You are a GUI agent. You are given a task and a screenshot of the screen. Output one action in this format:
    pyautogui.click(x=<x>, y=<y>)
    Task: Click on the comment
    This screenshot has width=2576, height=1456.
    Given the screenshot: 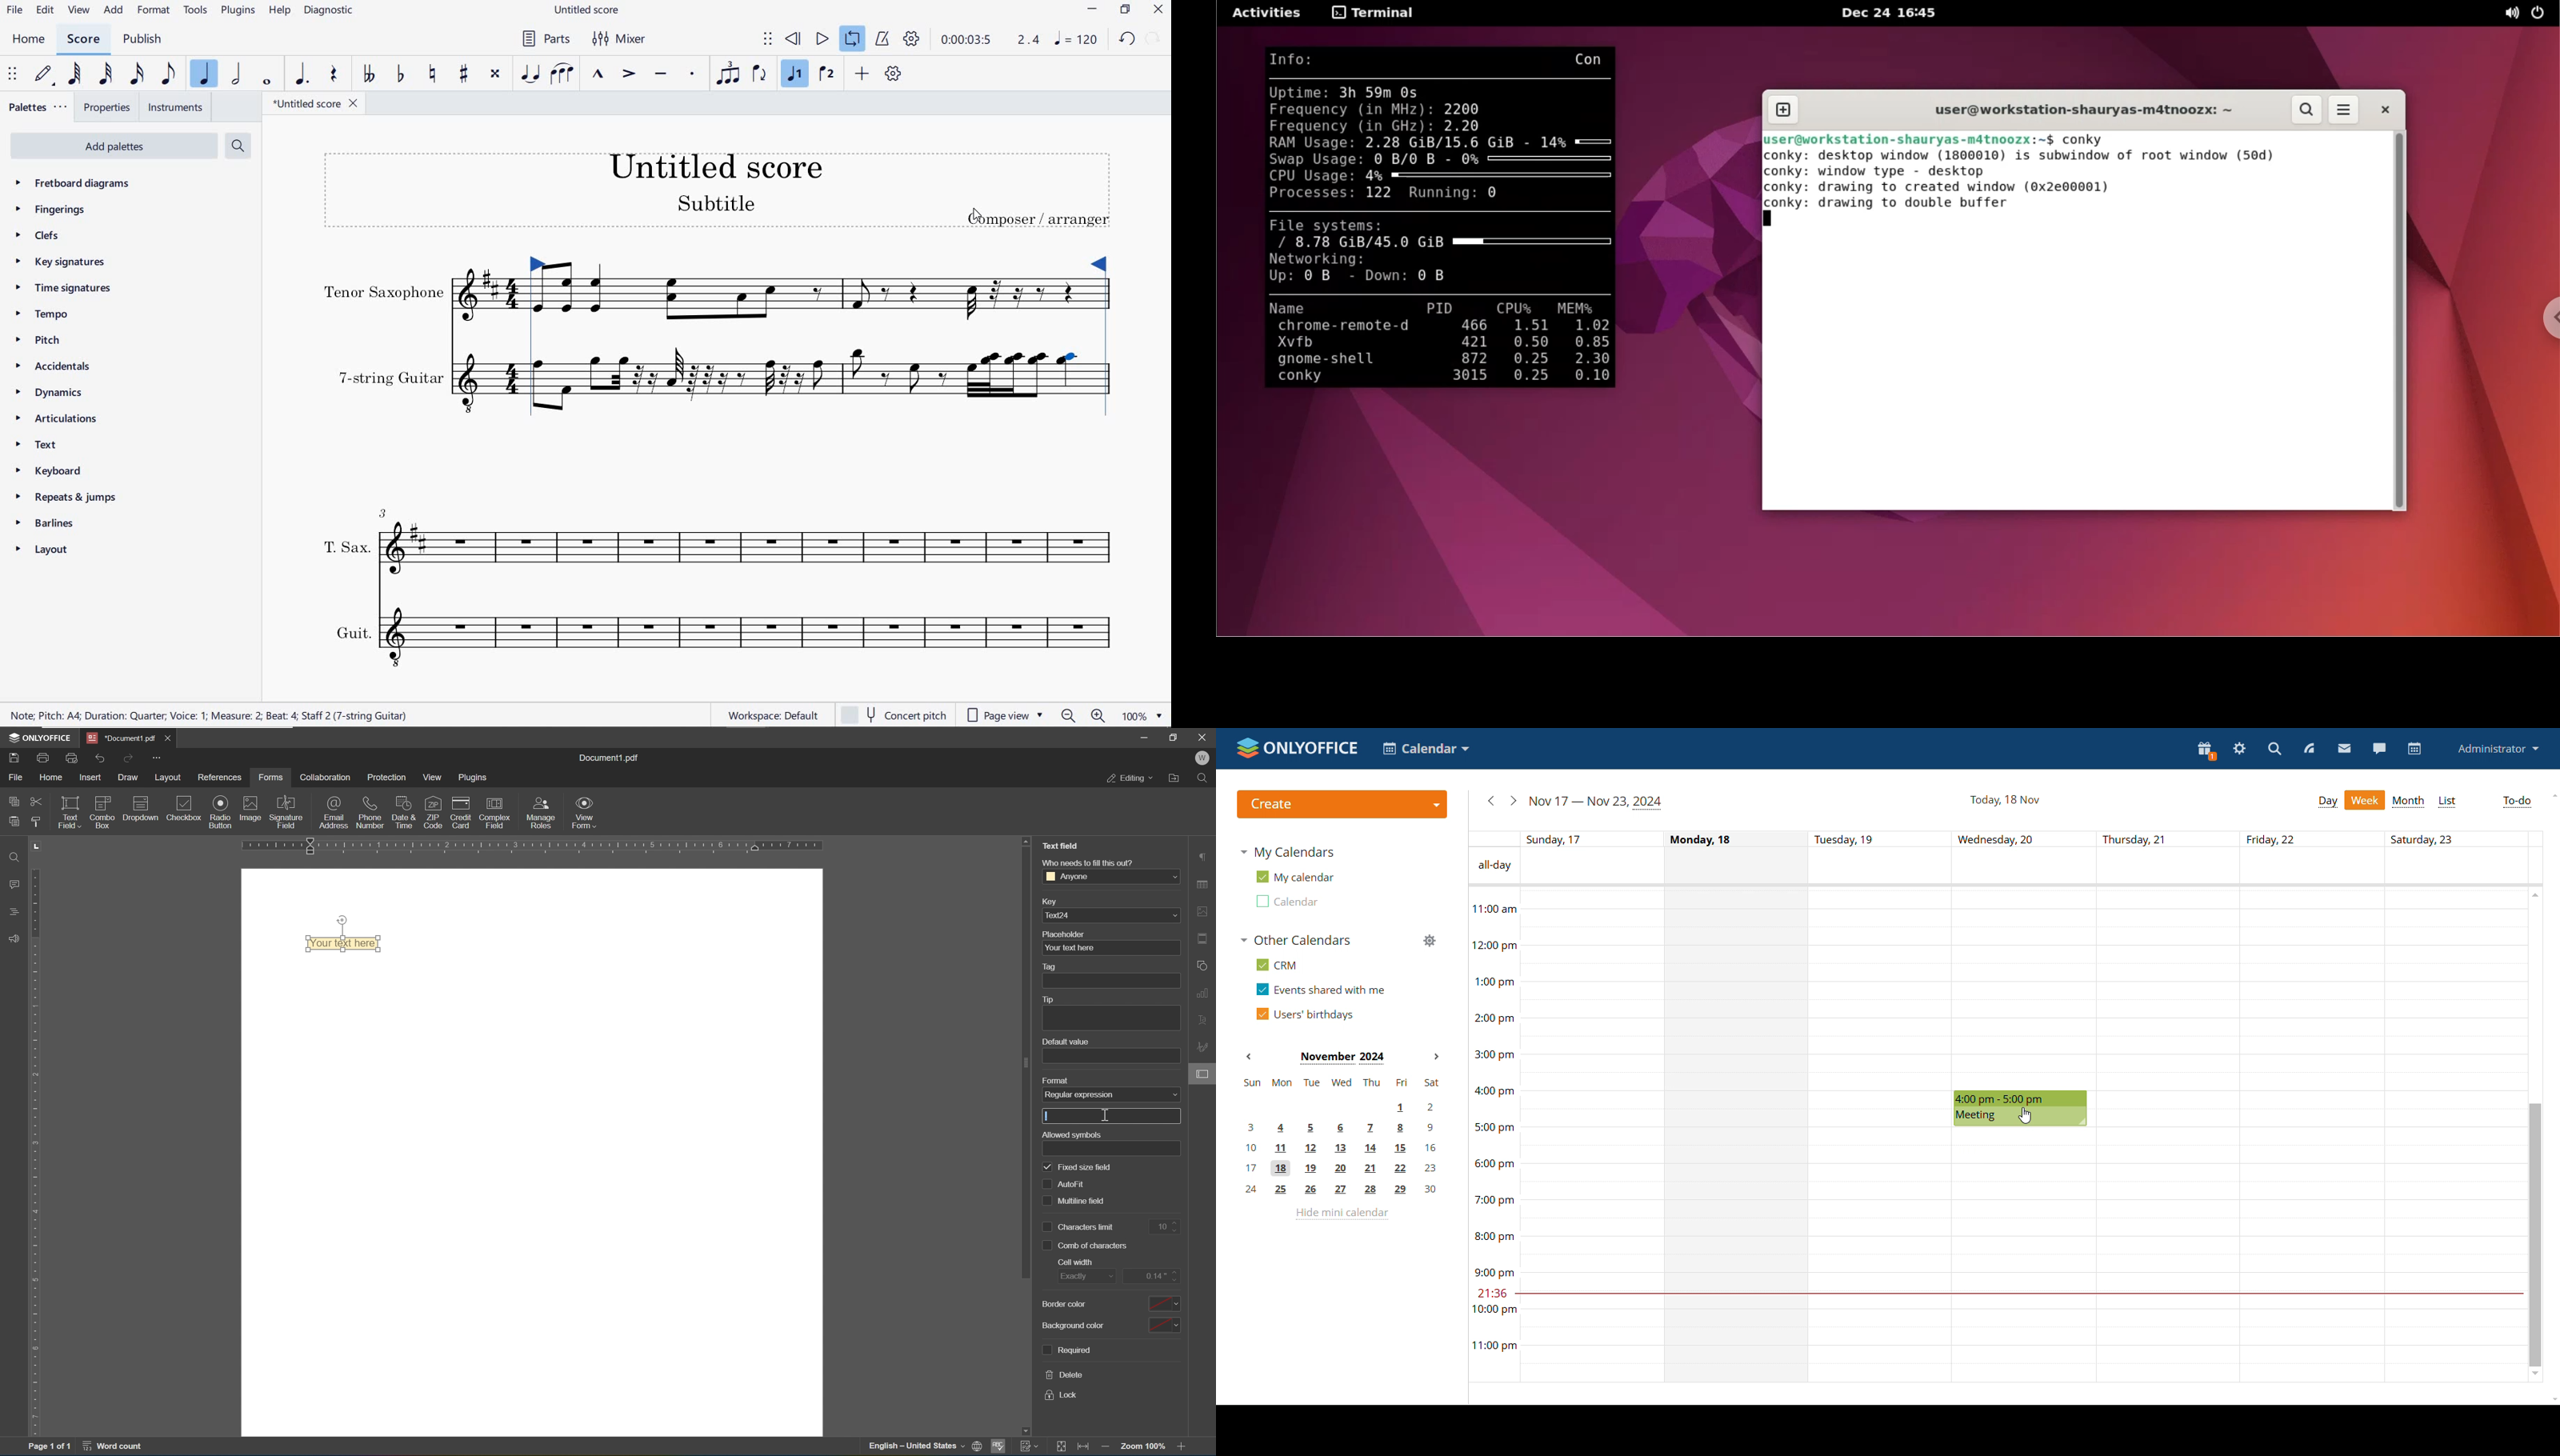 What is the action you would take?
    pyautogui.click(x=12, y=884)
    